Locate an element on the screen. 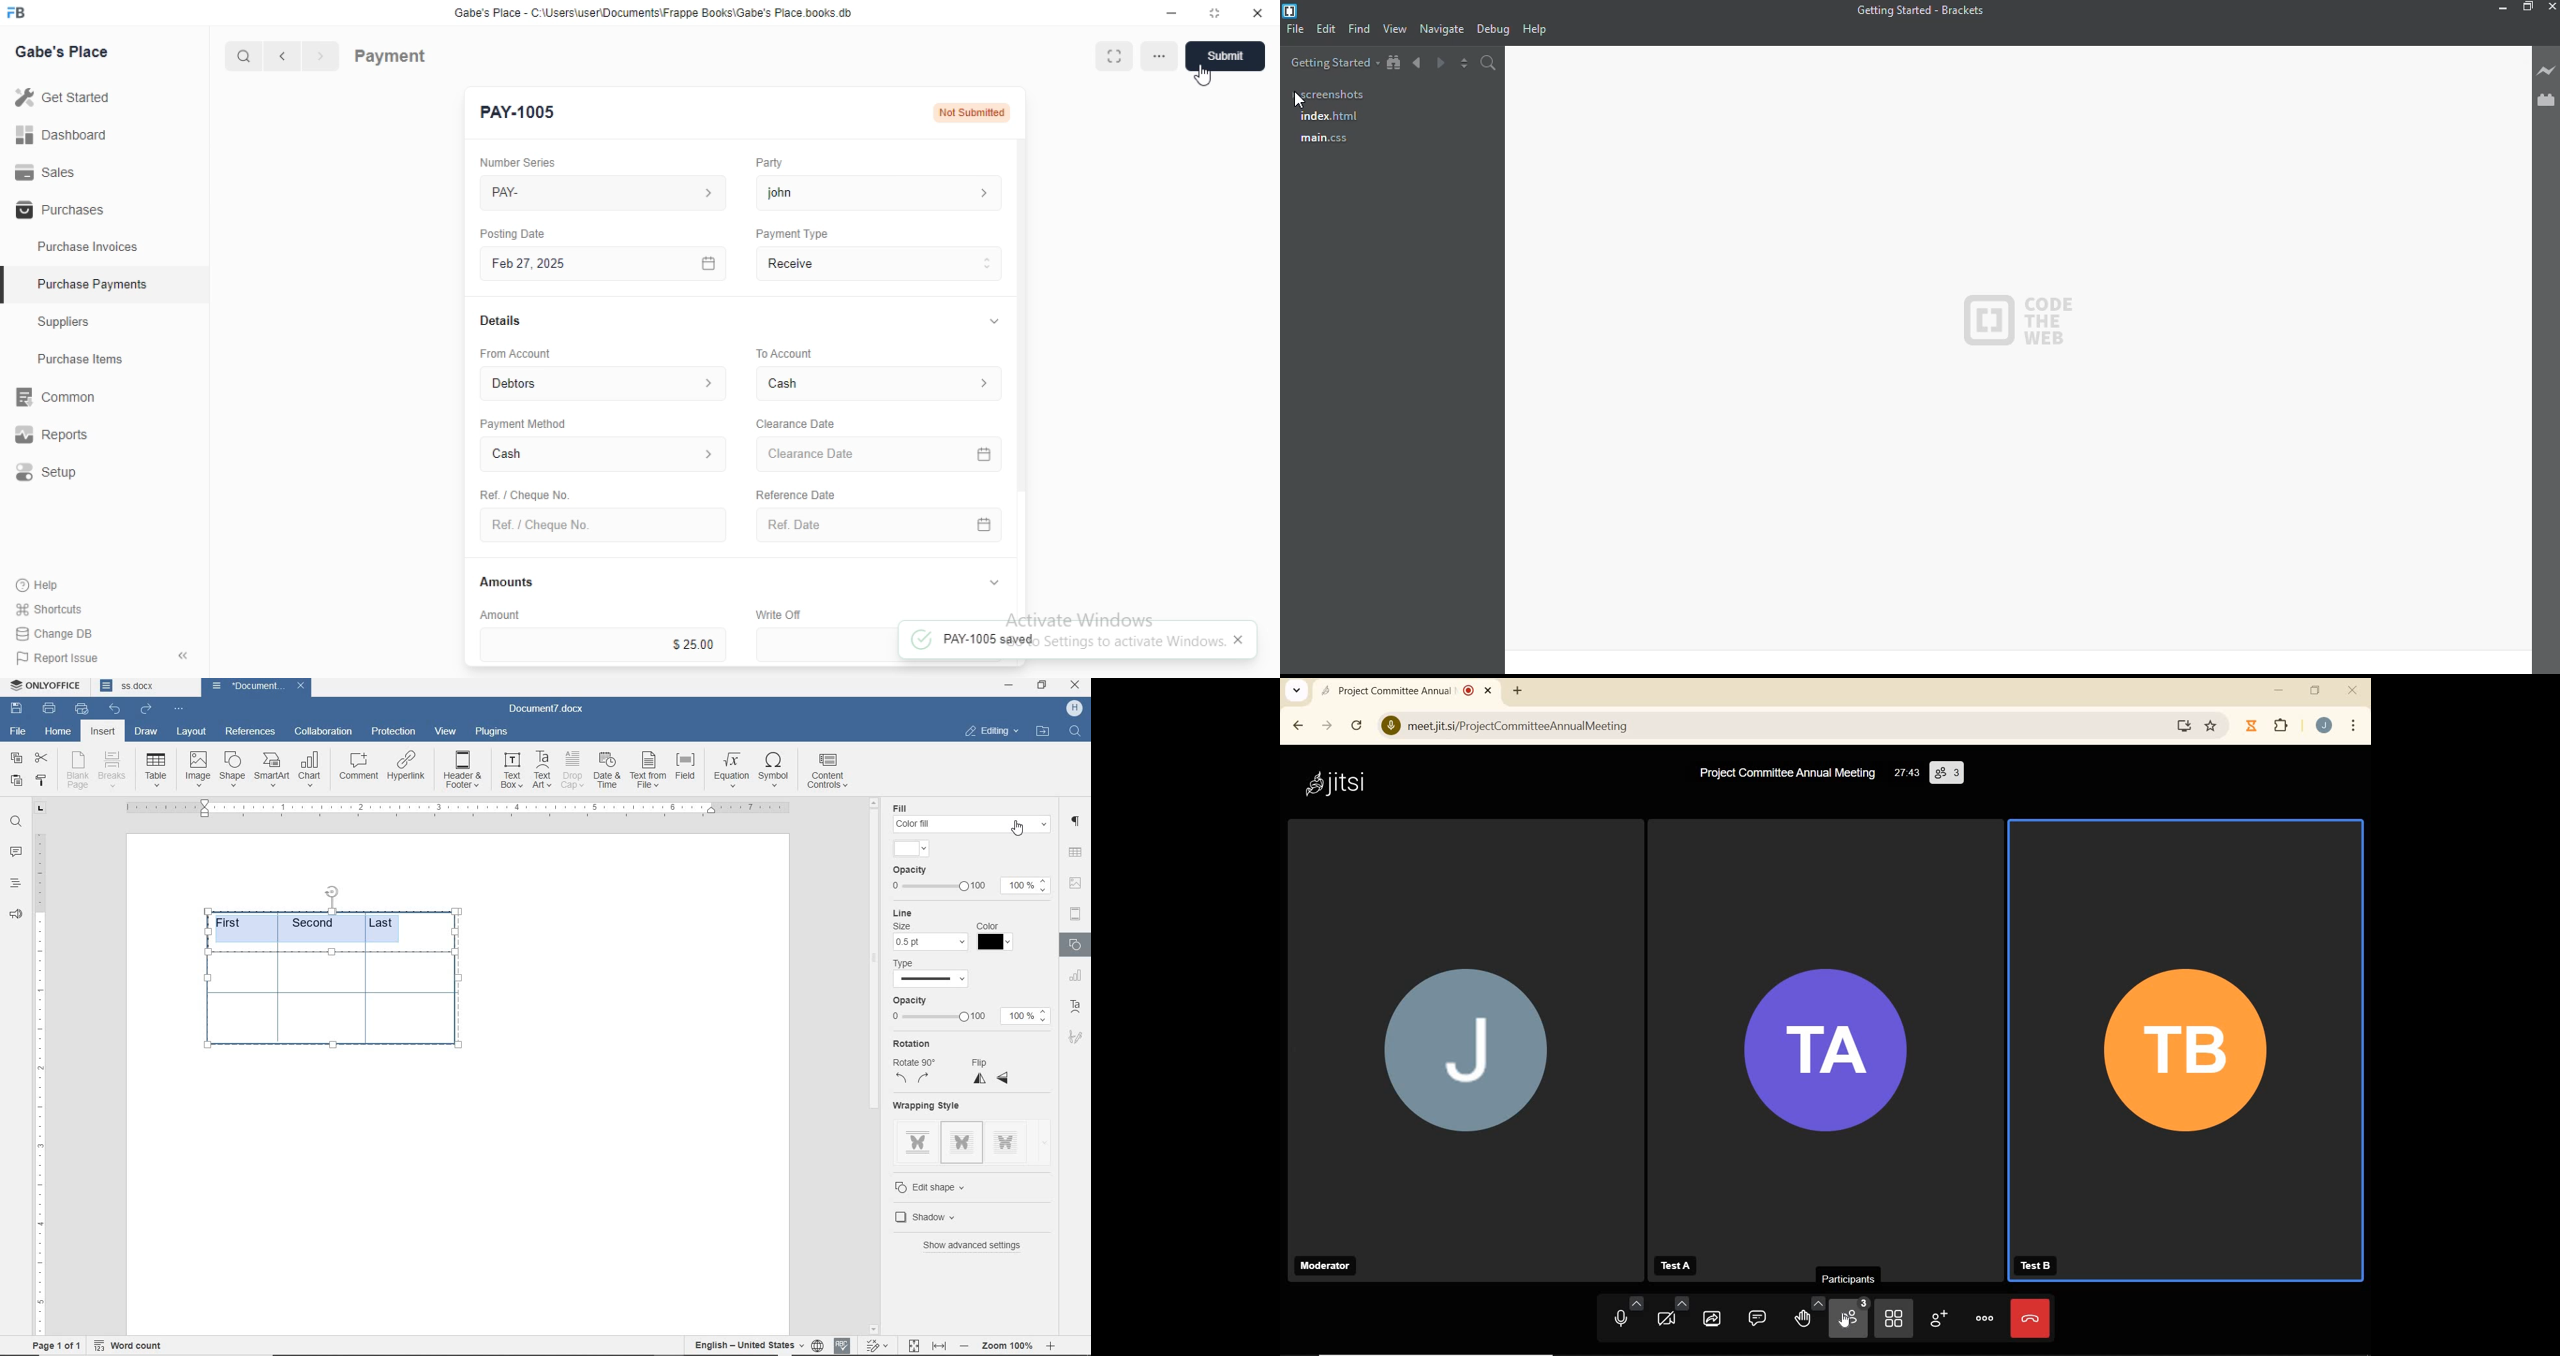 The height and width of the screenshot is (1372, 2576). Gabe's Place is located at coordinates (66, 53).